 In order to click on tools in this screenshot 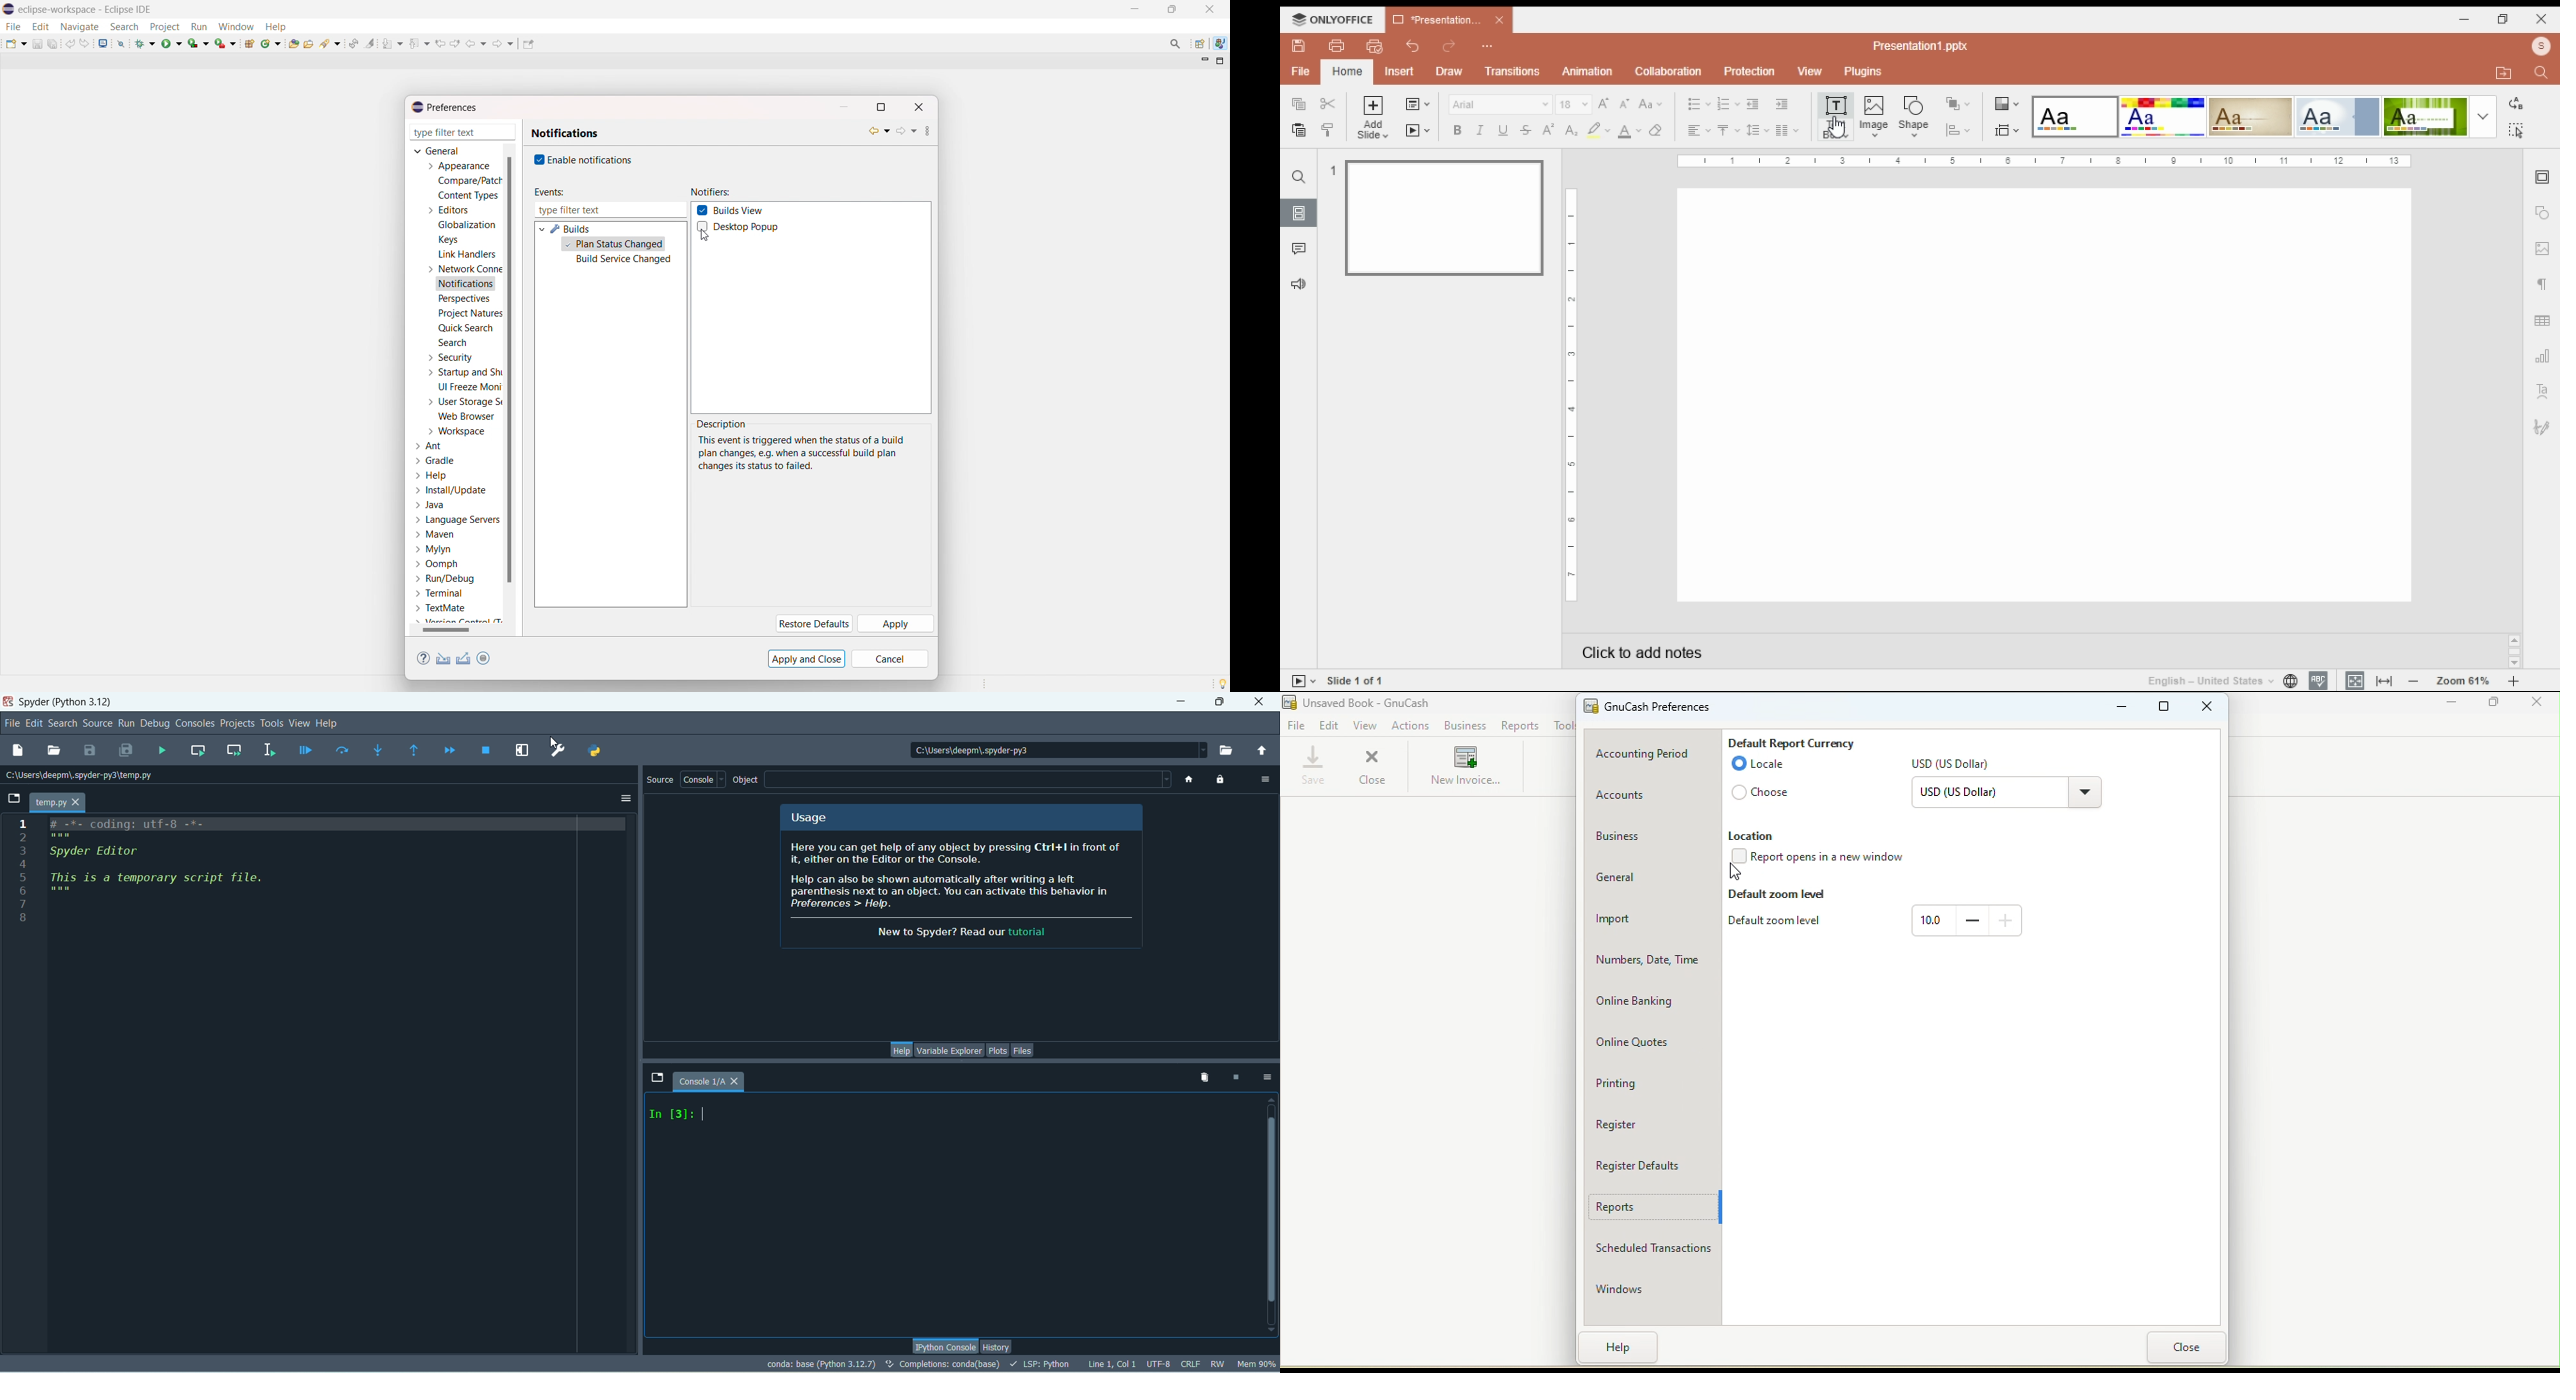, I will do `click(272, 723)`.